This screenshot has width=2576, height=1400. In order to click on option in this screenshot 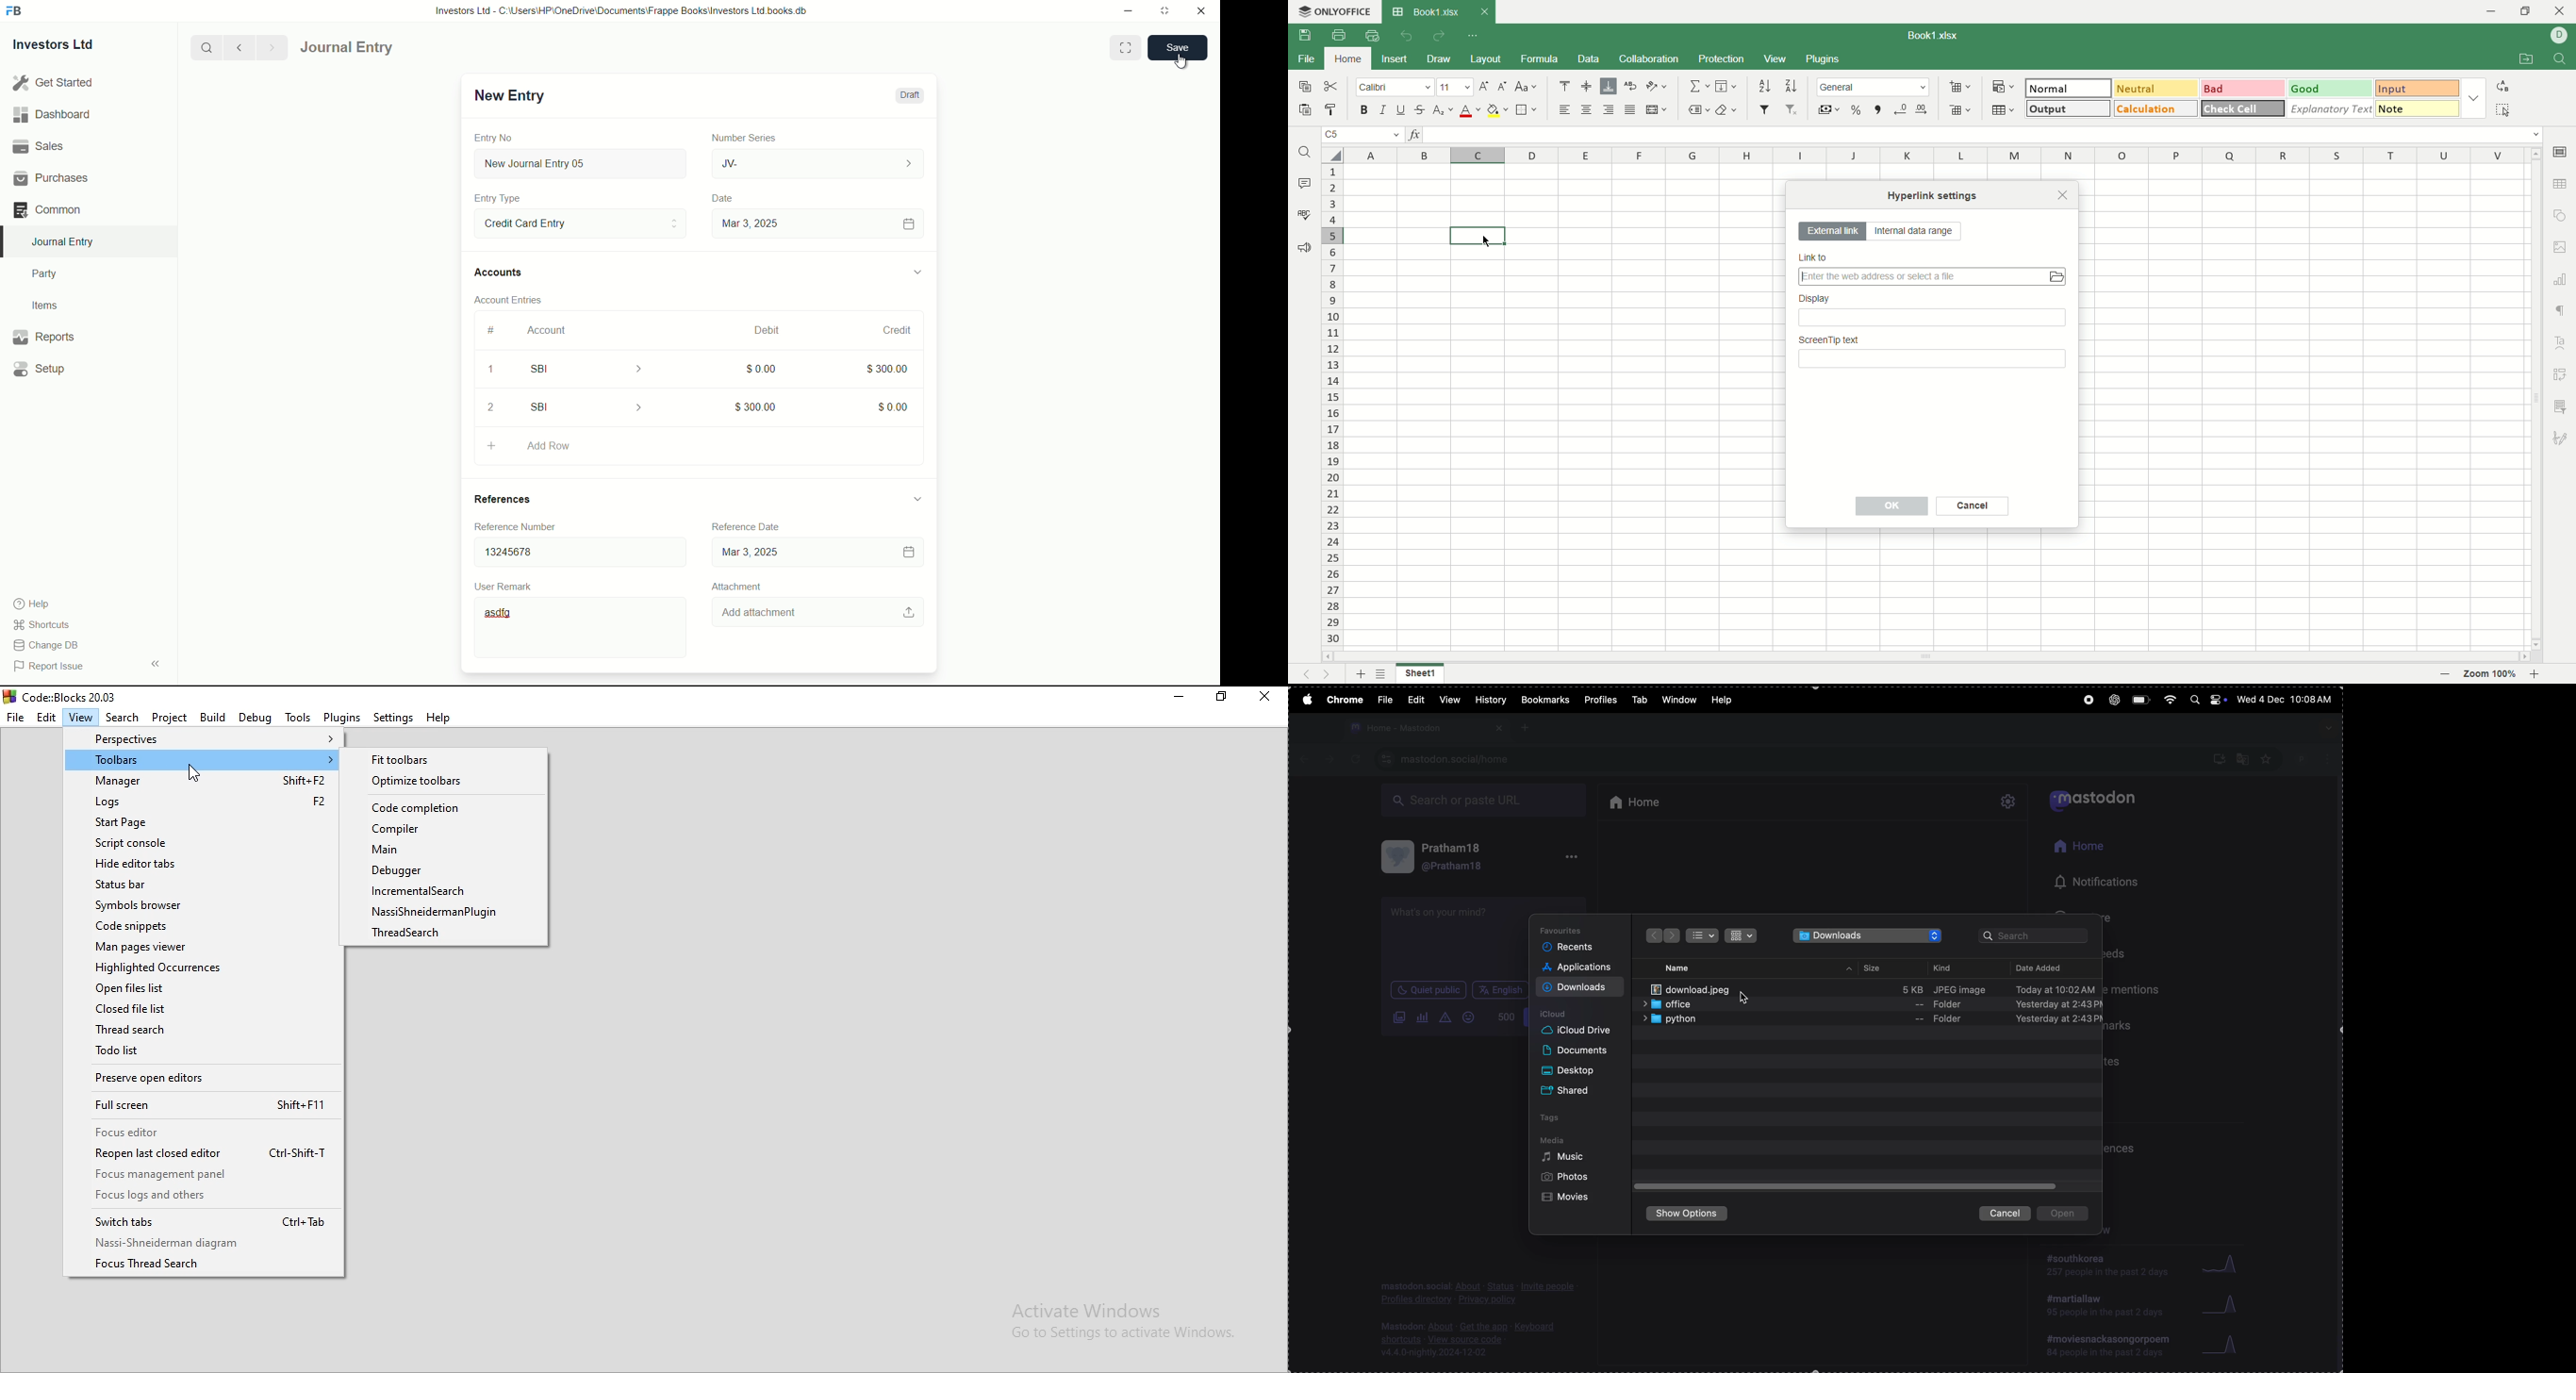, I will do `click(1572, 858)`.